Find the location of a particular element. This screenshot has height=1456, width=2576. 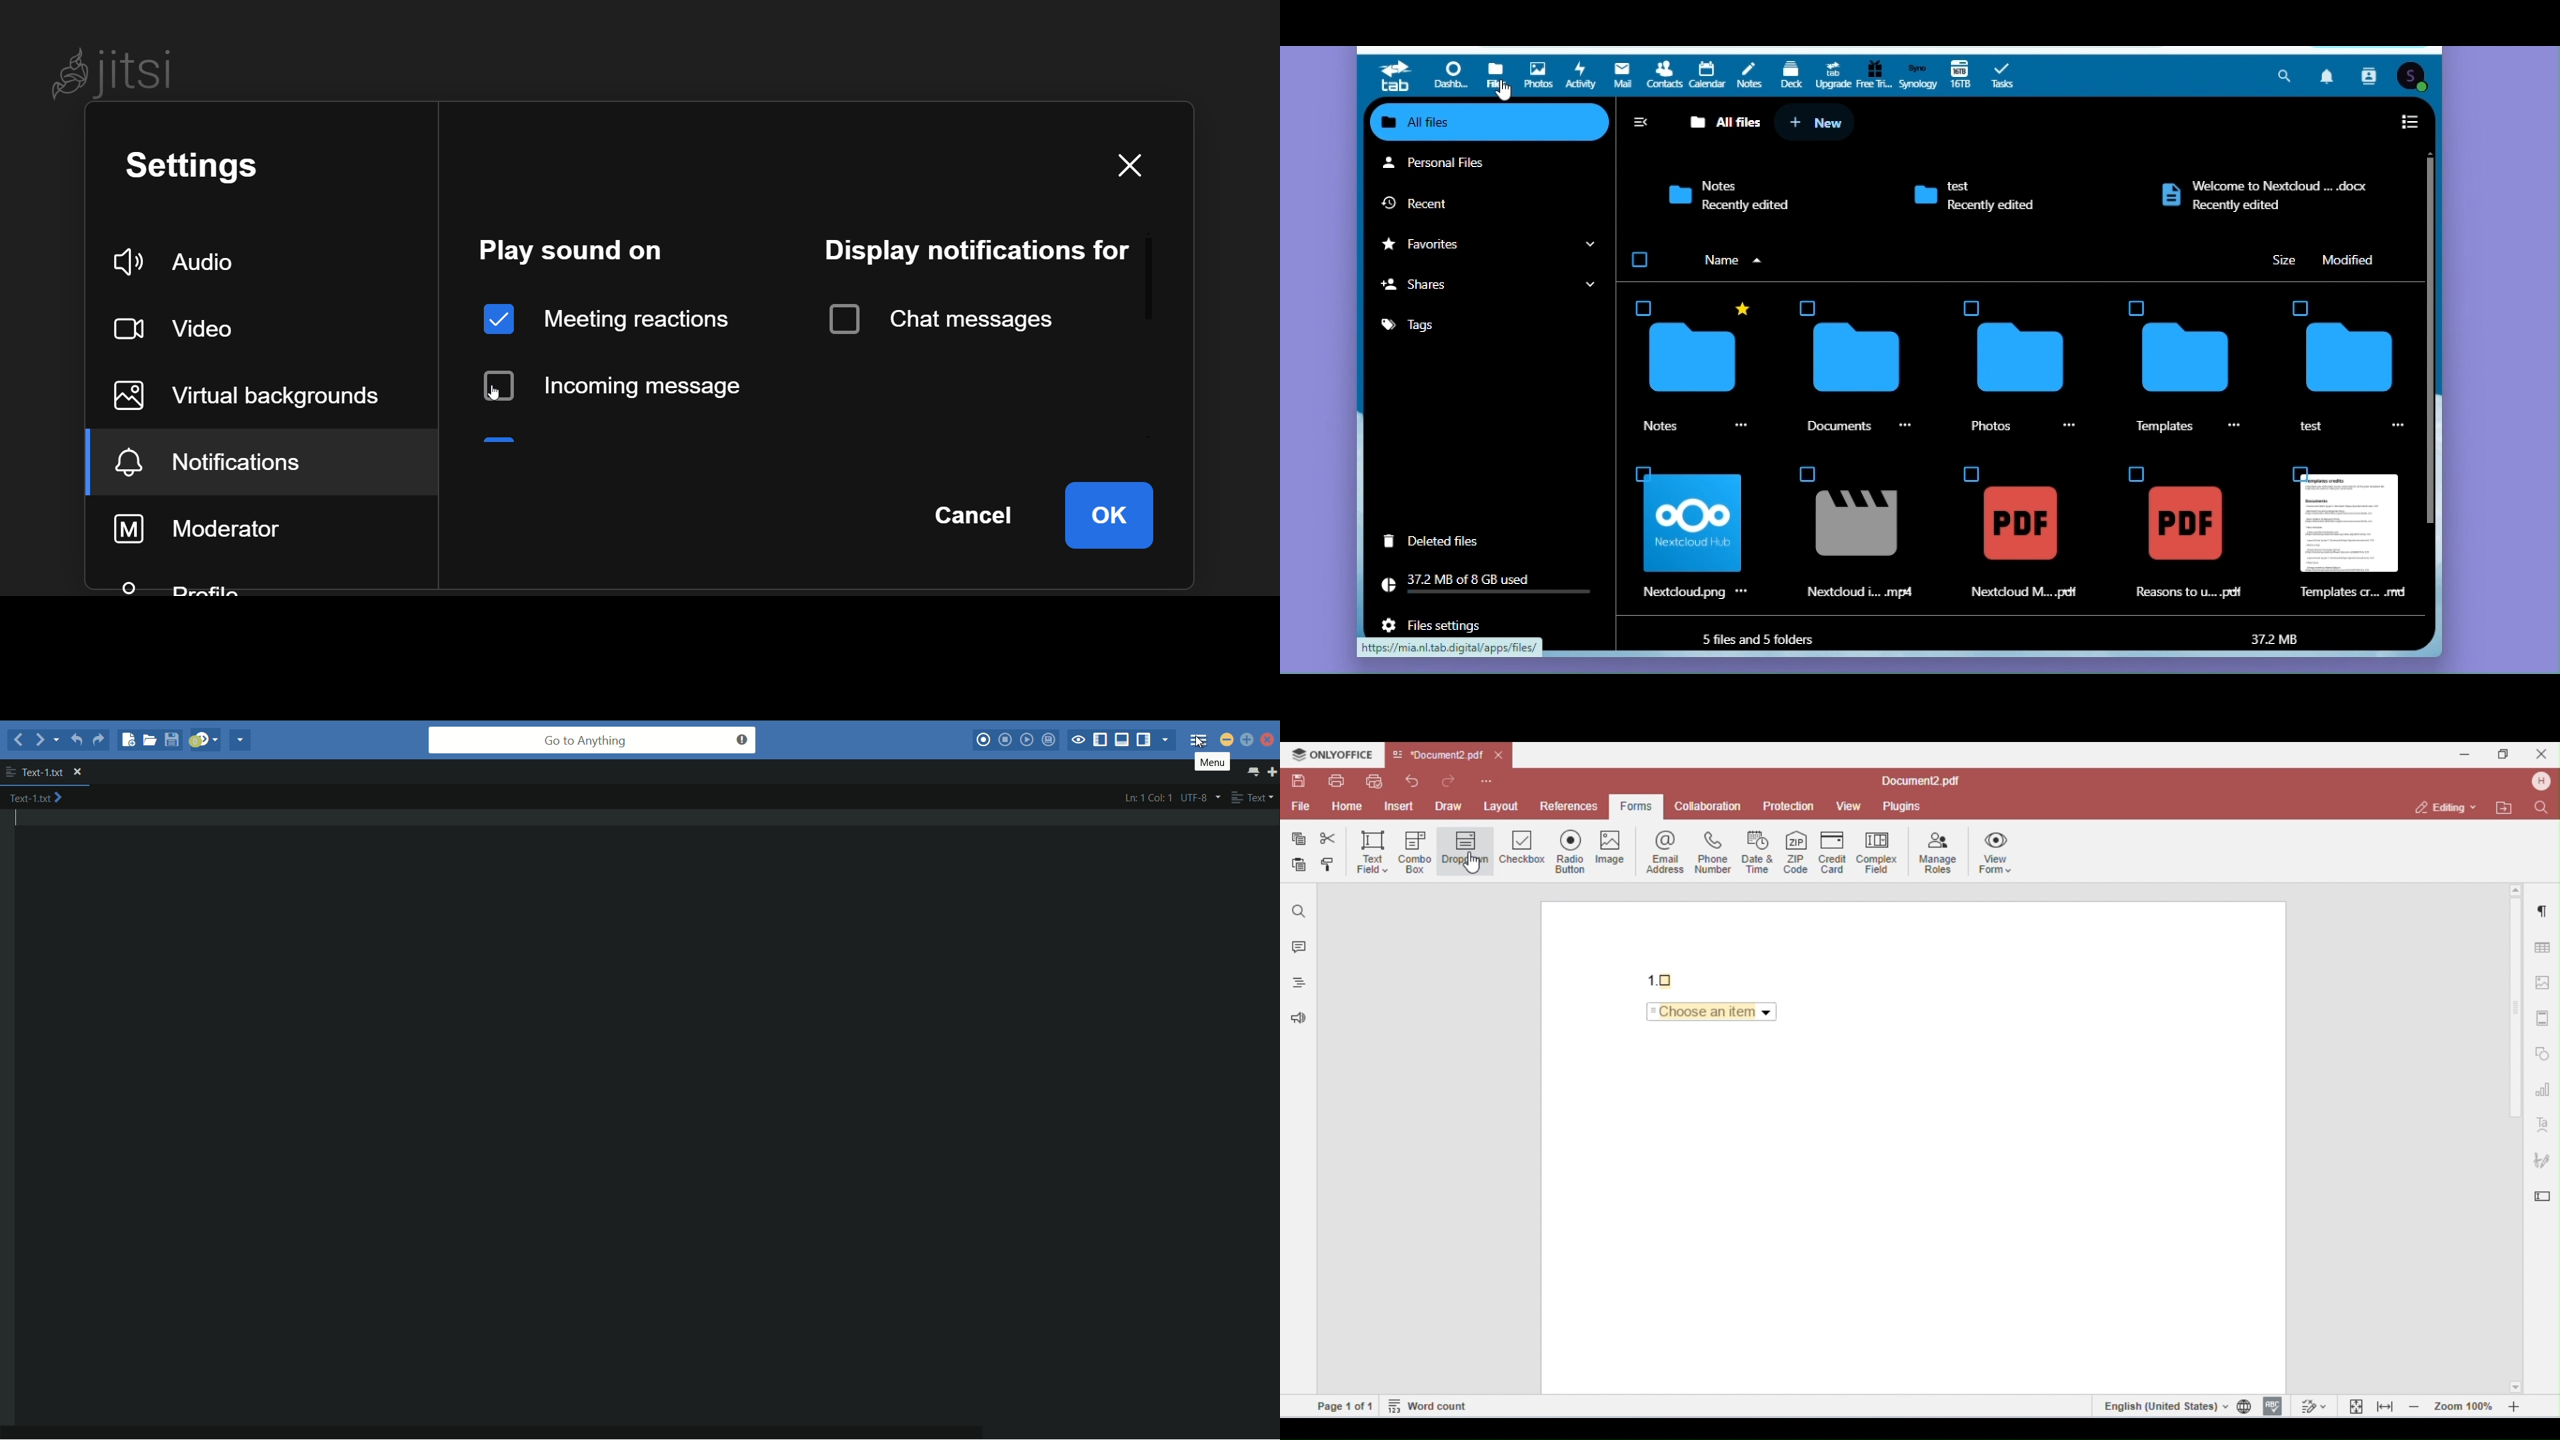

cancel is located at coordinates (978, 513).